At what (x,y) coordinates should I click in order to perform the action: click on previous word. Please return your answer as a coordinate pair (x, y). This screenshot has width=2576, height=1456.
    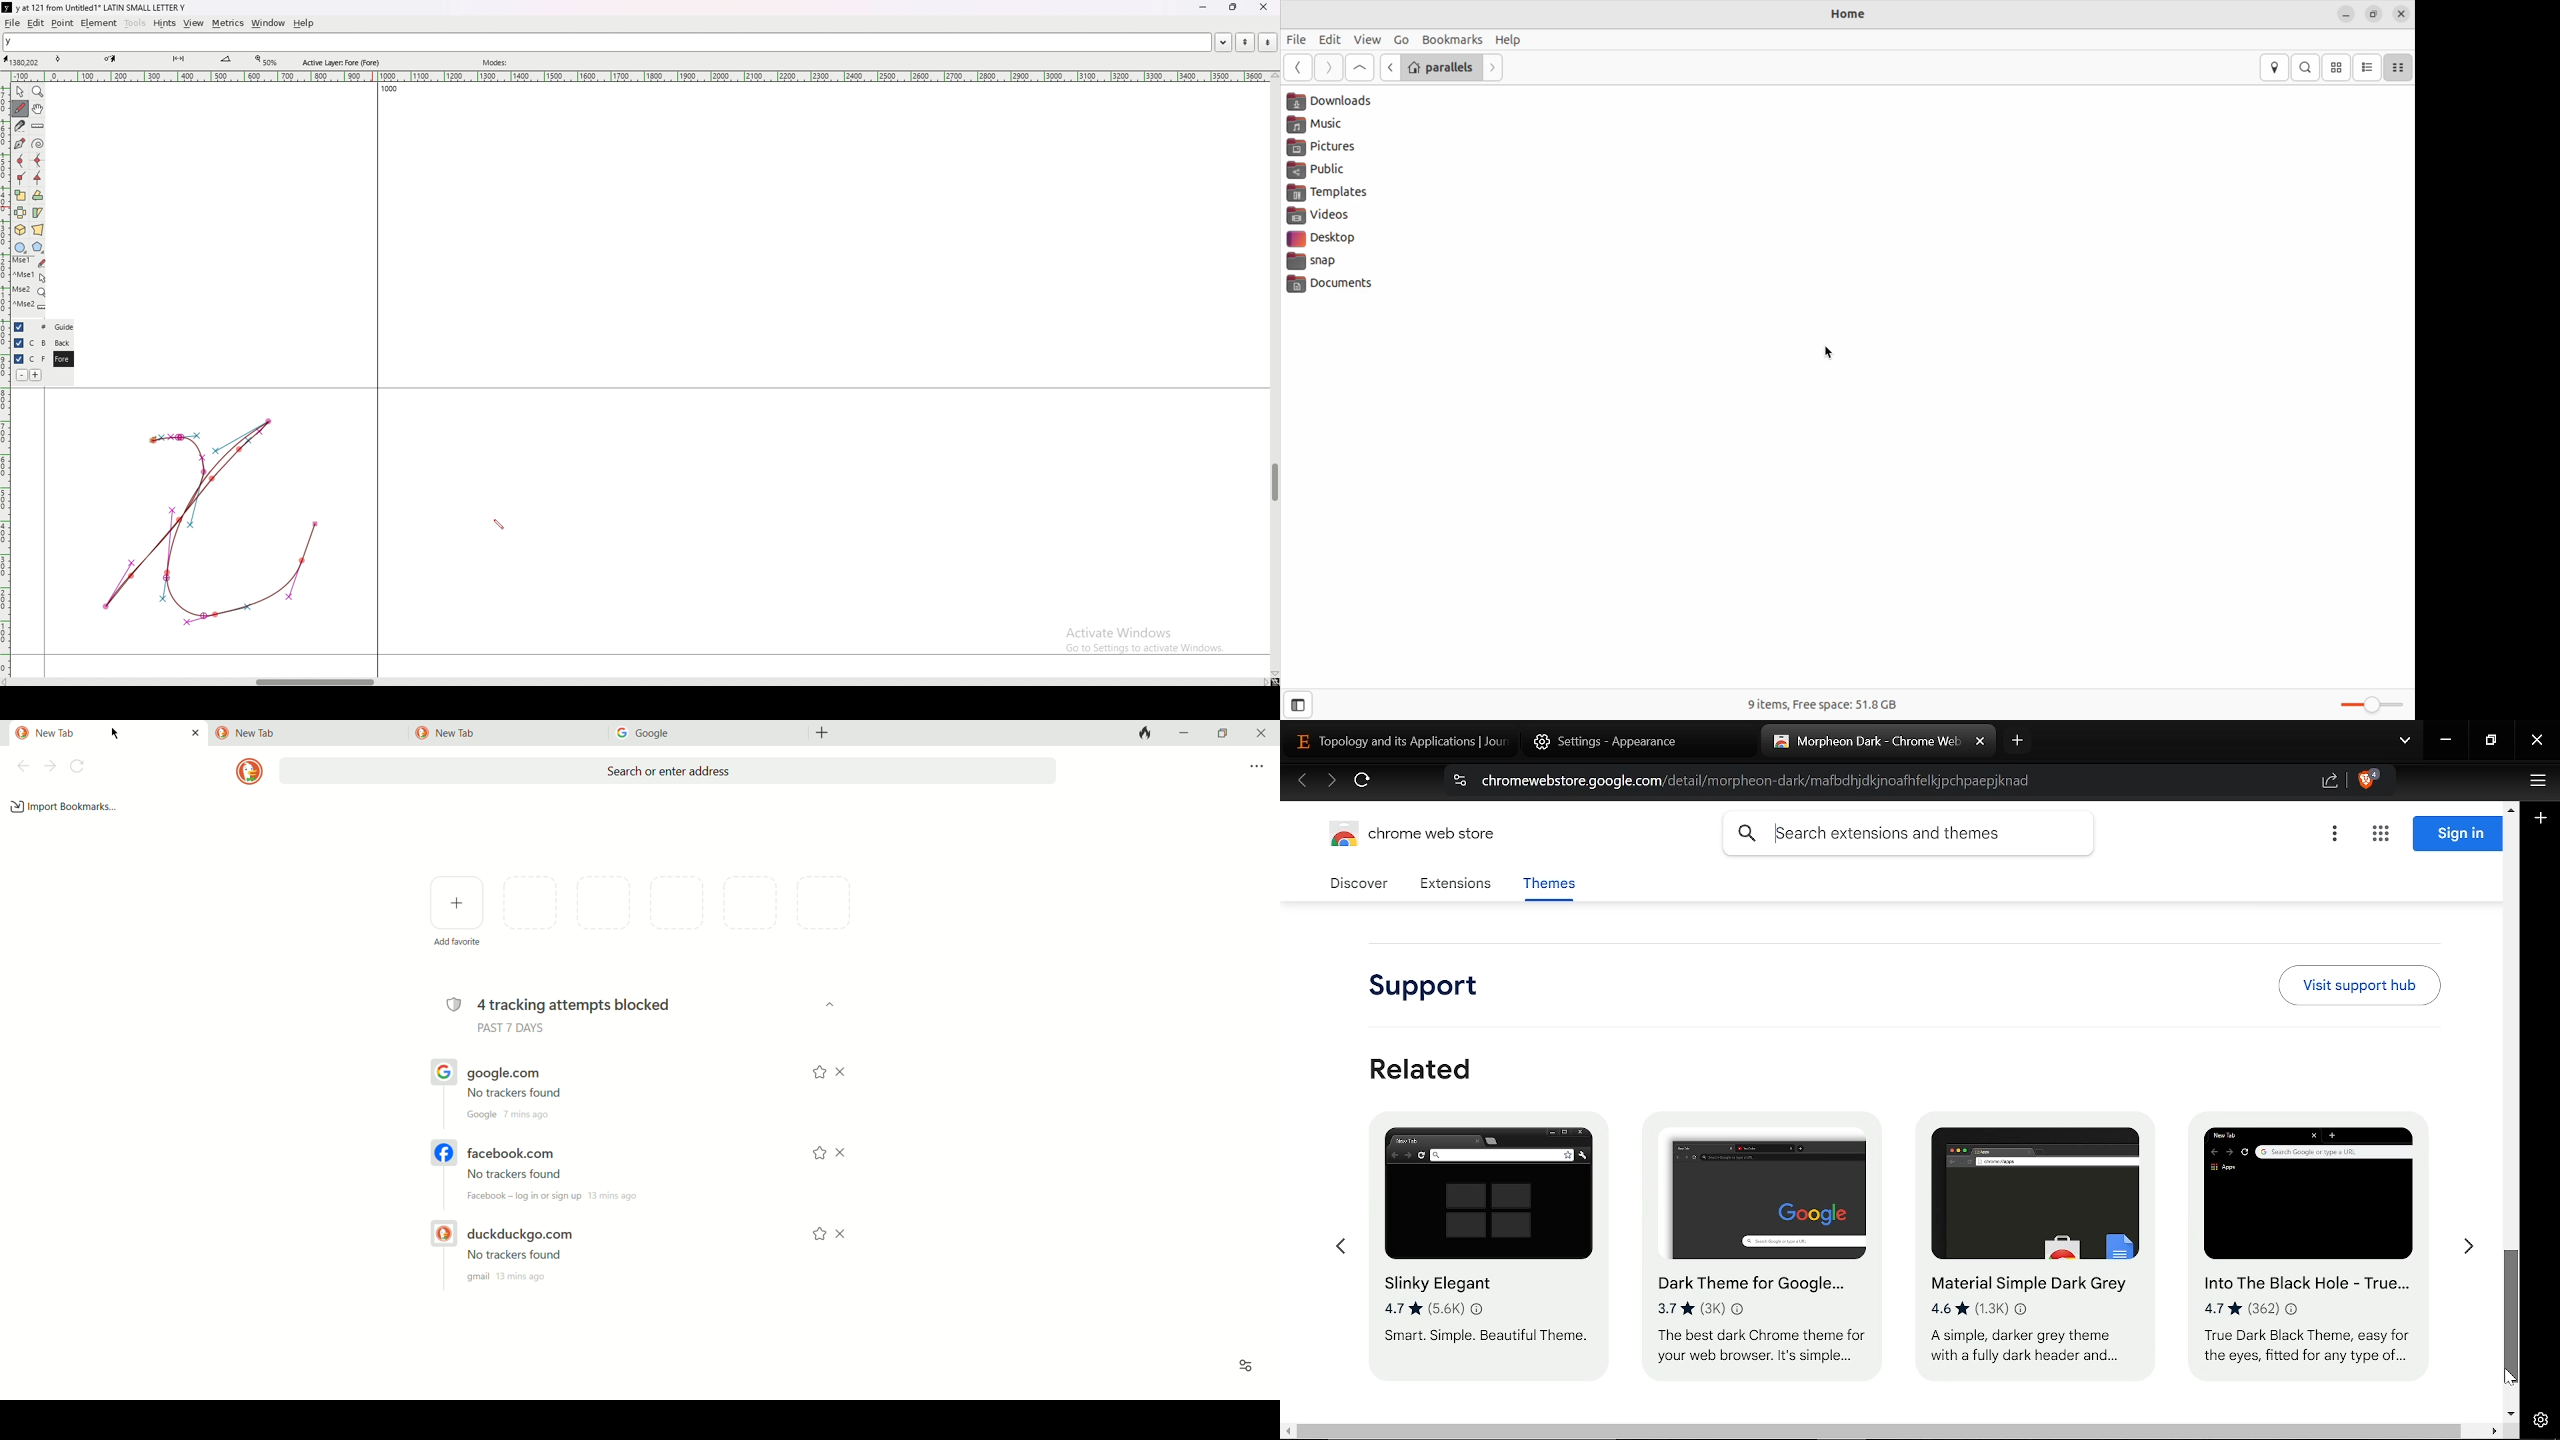
    Looking at the image, I should click on (1243, 43).